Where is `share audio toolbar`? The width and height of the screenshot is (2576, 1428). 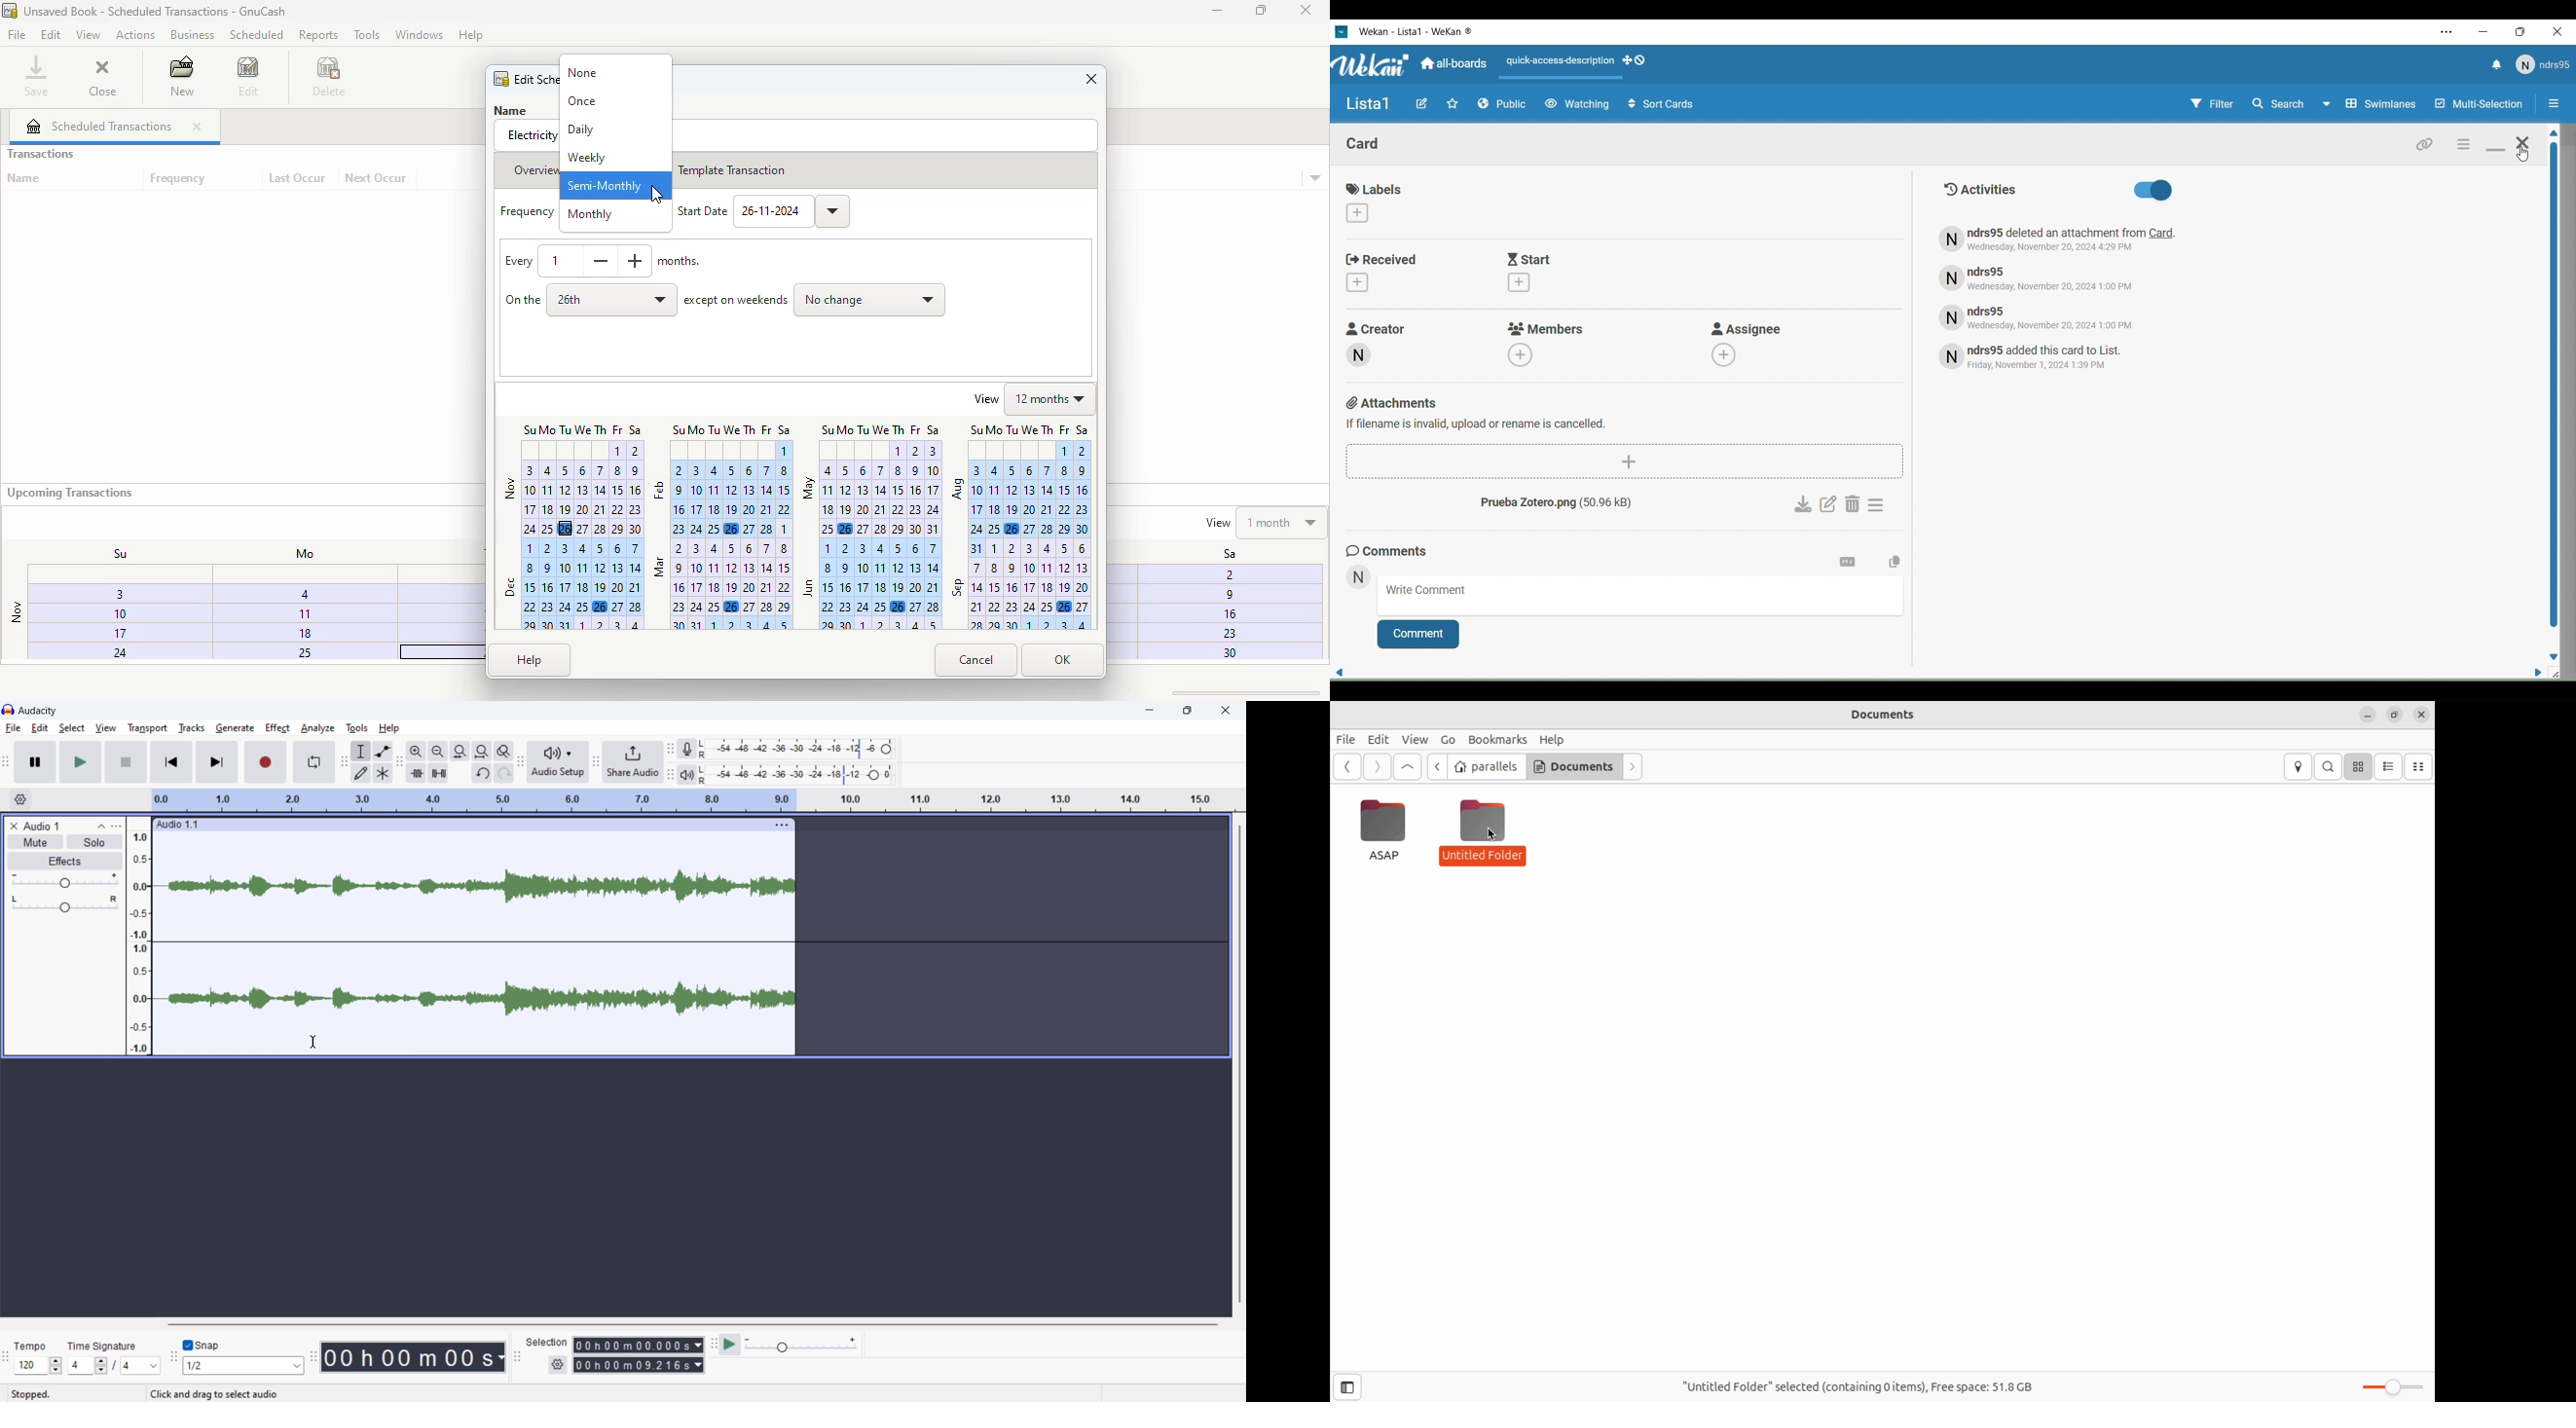 share audio toolbar is located at coordinates (595, 763).